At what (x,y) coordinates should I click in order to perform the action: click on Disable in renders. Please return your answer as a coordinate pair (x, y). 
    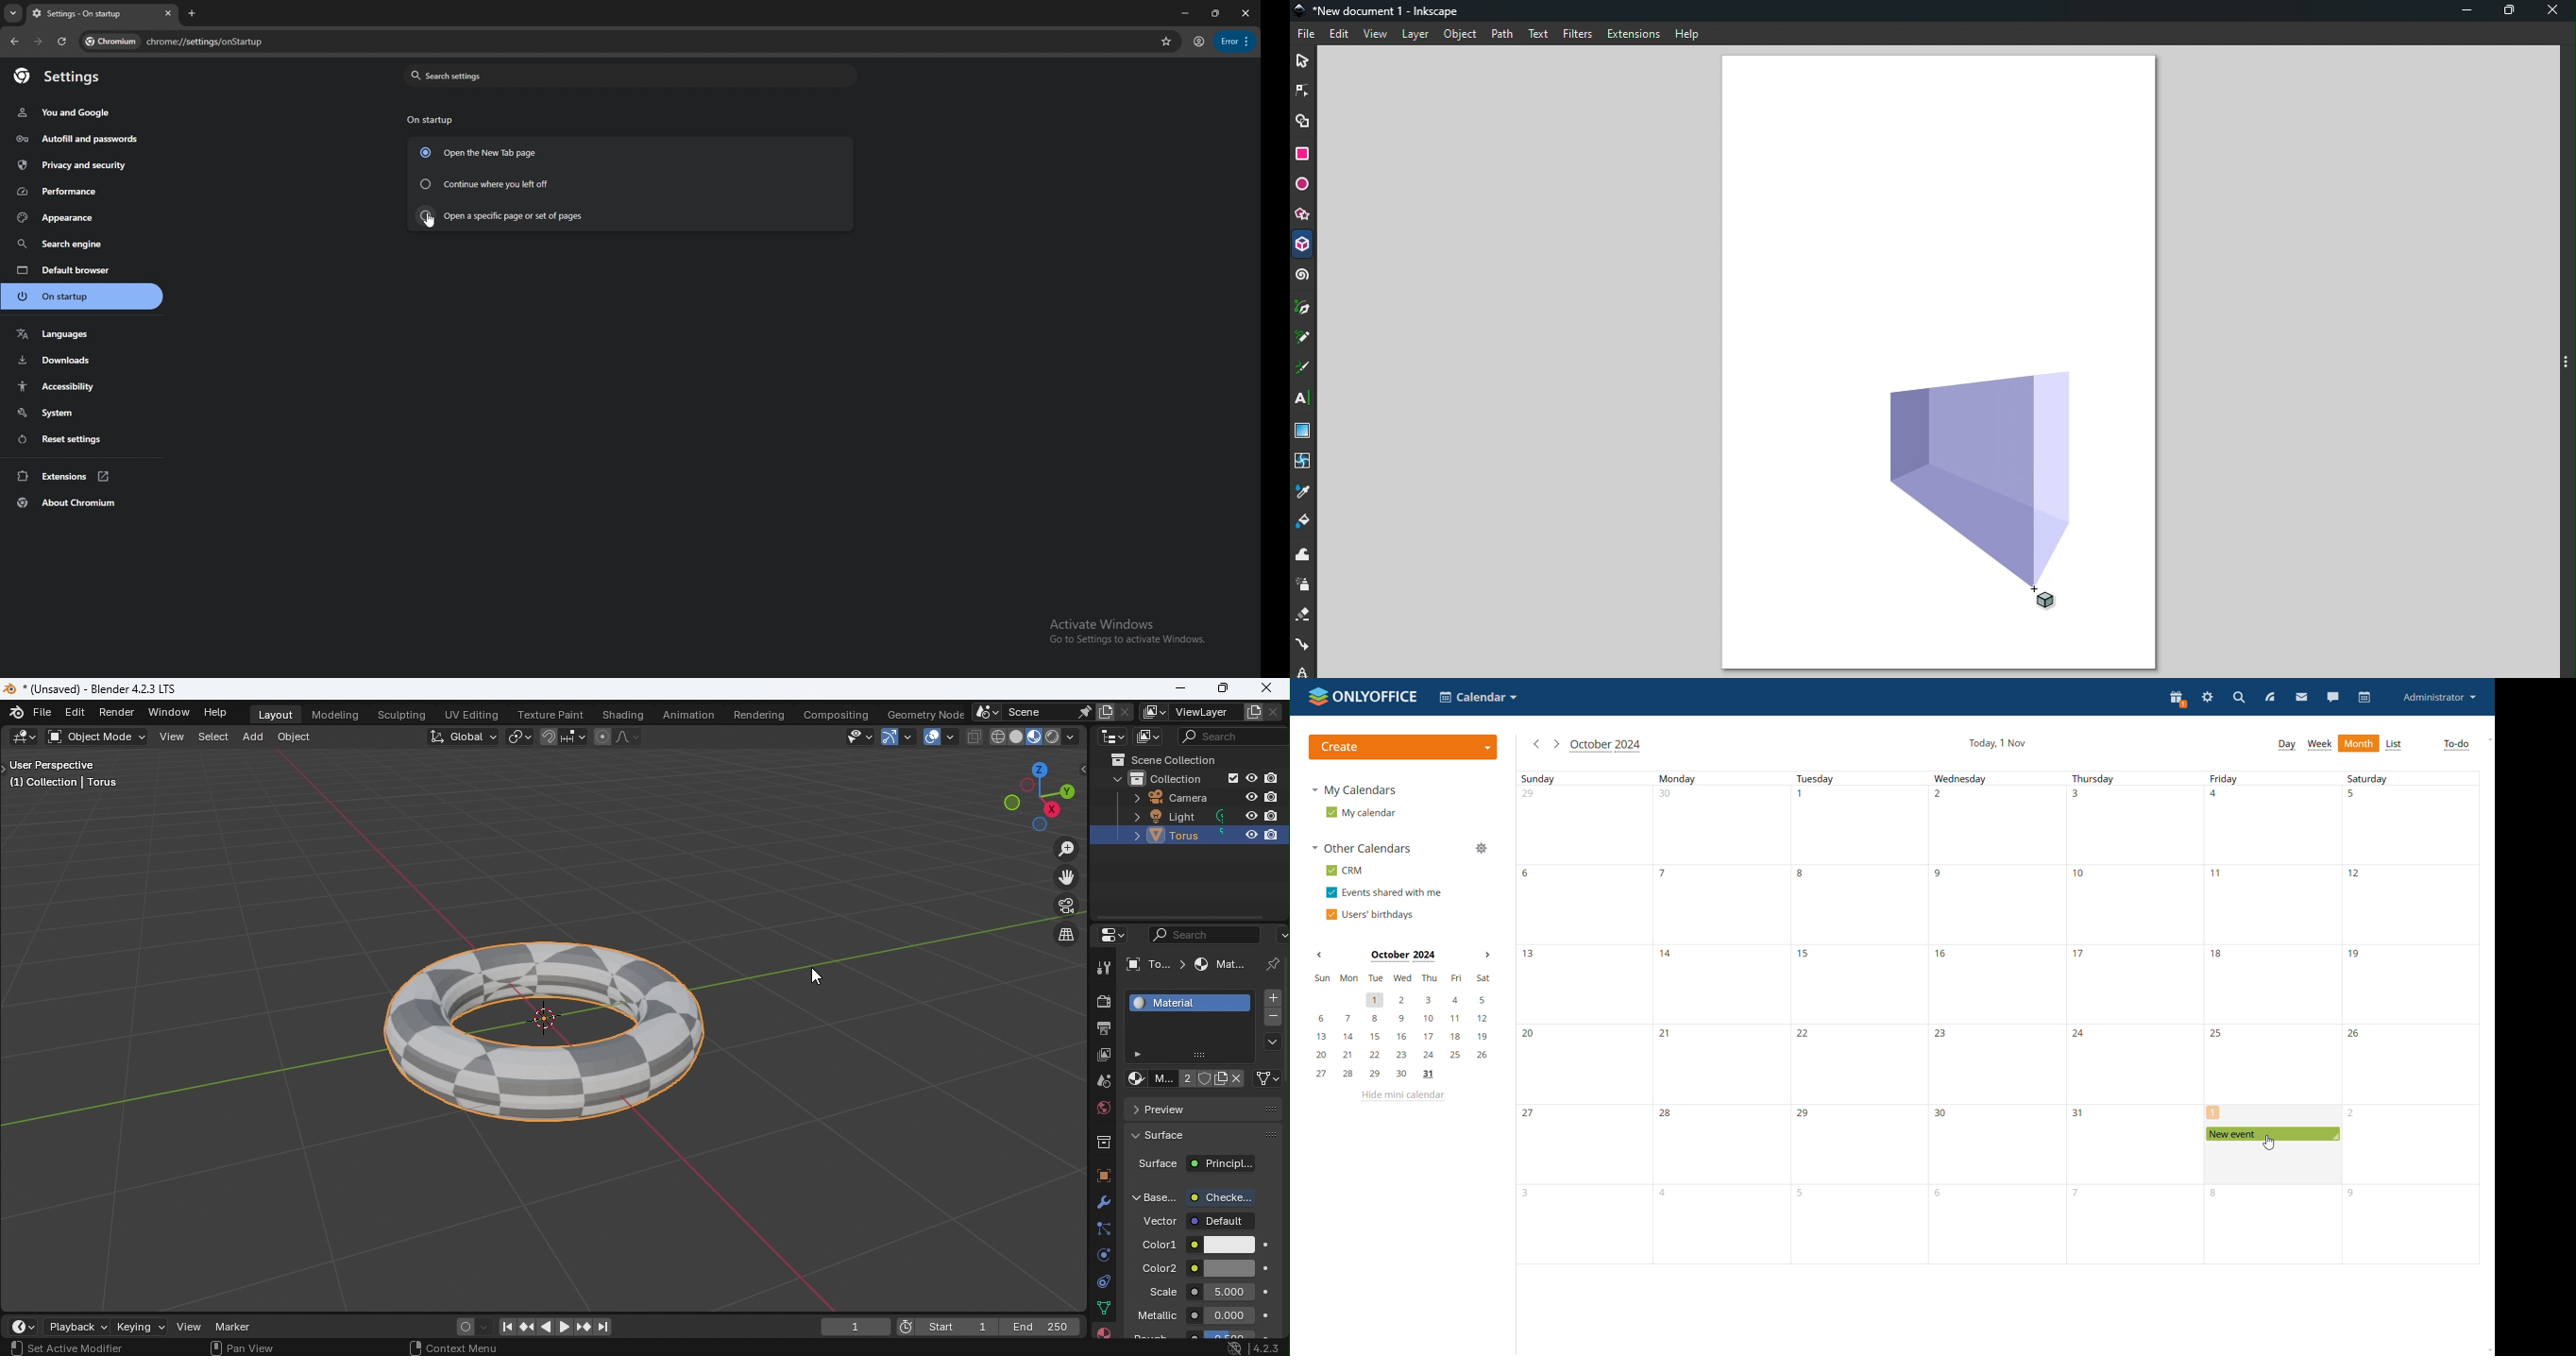
    Looking at the image, I should click on (1272, 797).